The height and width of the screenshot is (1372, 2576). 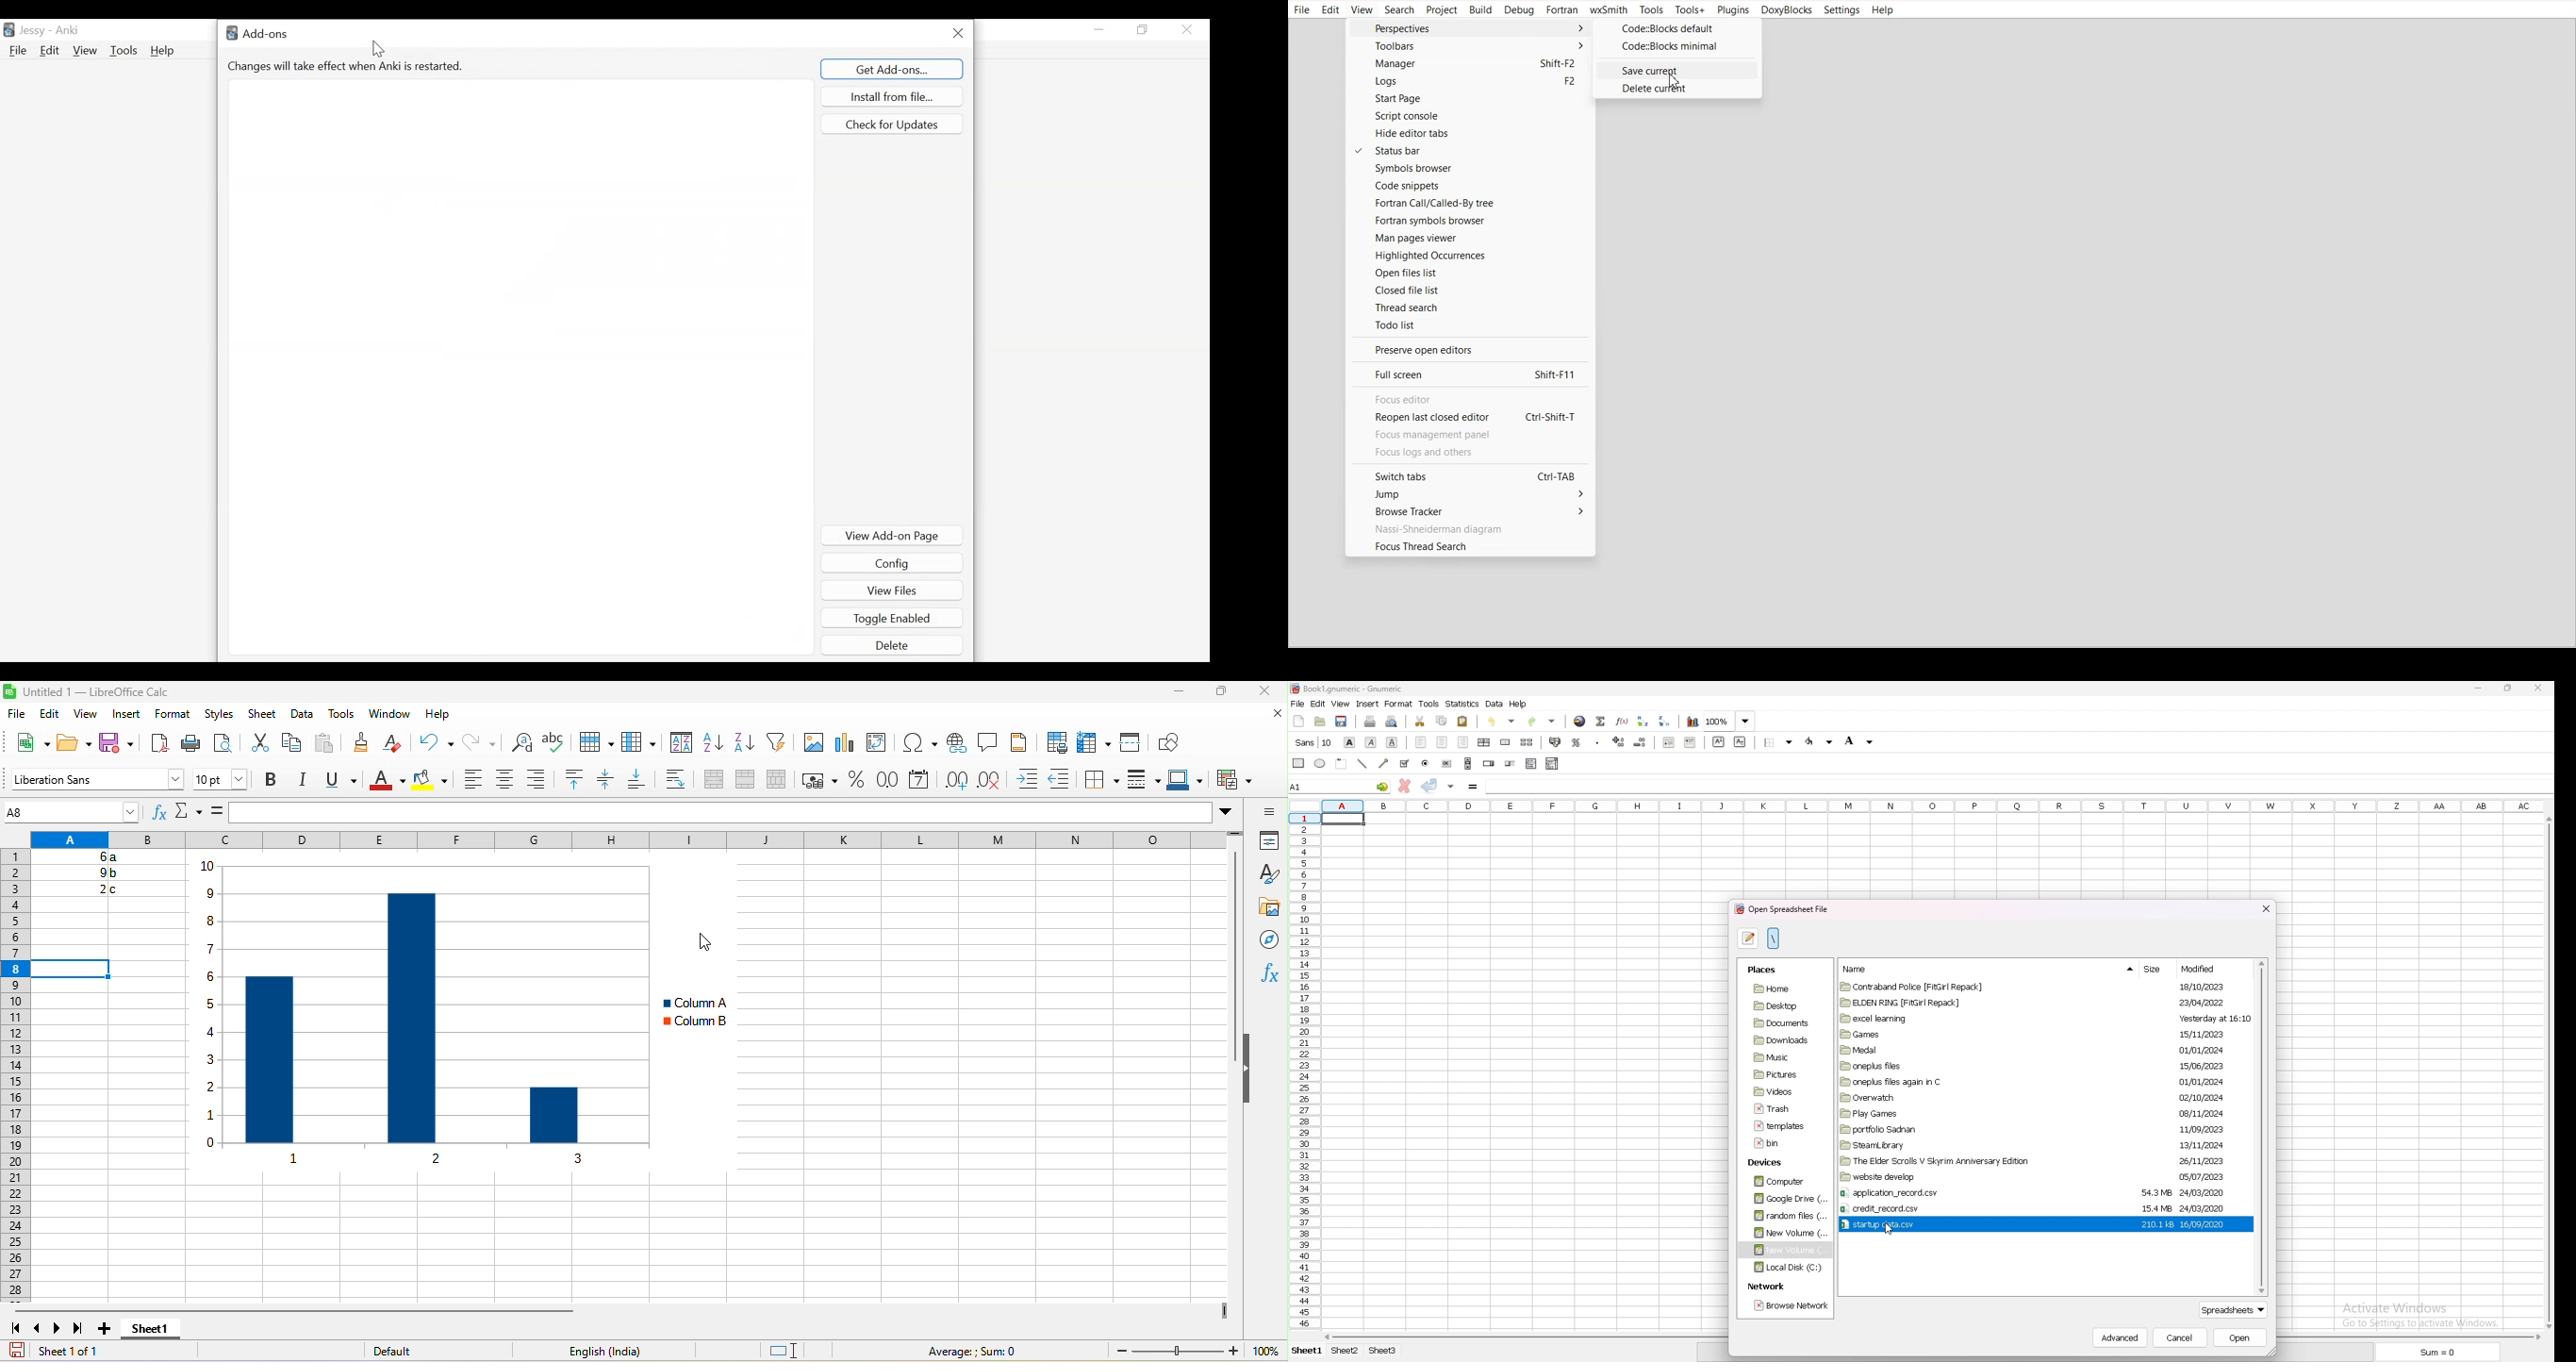 I want to click on Thread search, so click(x=1470, y=307).